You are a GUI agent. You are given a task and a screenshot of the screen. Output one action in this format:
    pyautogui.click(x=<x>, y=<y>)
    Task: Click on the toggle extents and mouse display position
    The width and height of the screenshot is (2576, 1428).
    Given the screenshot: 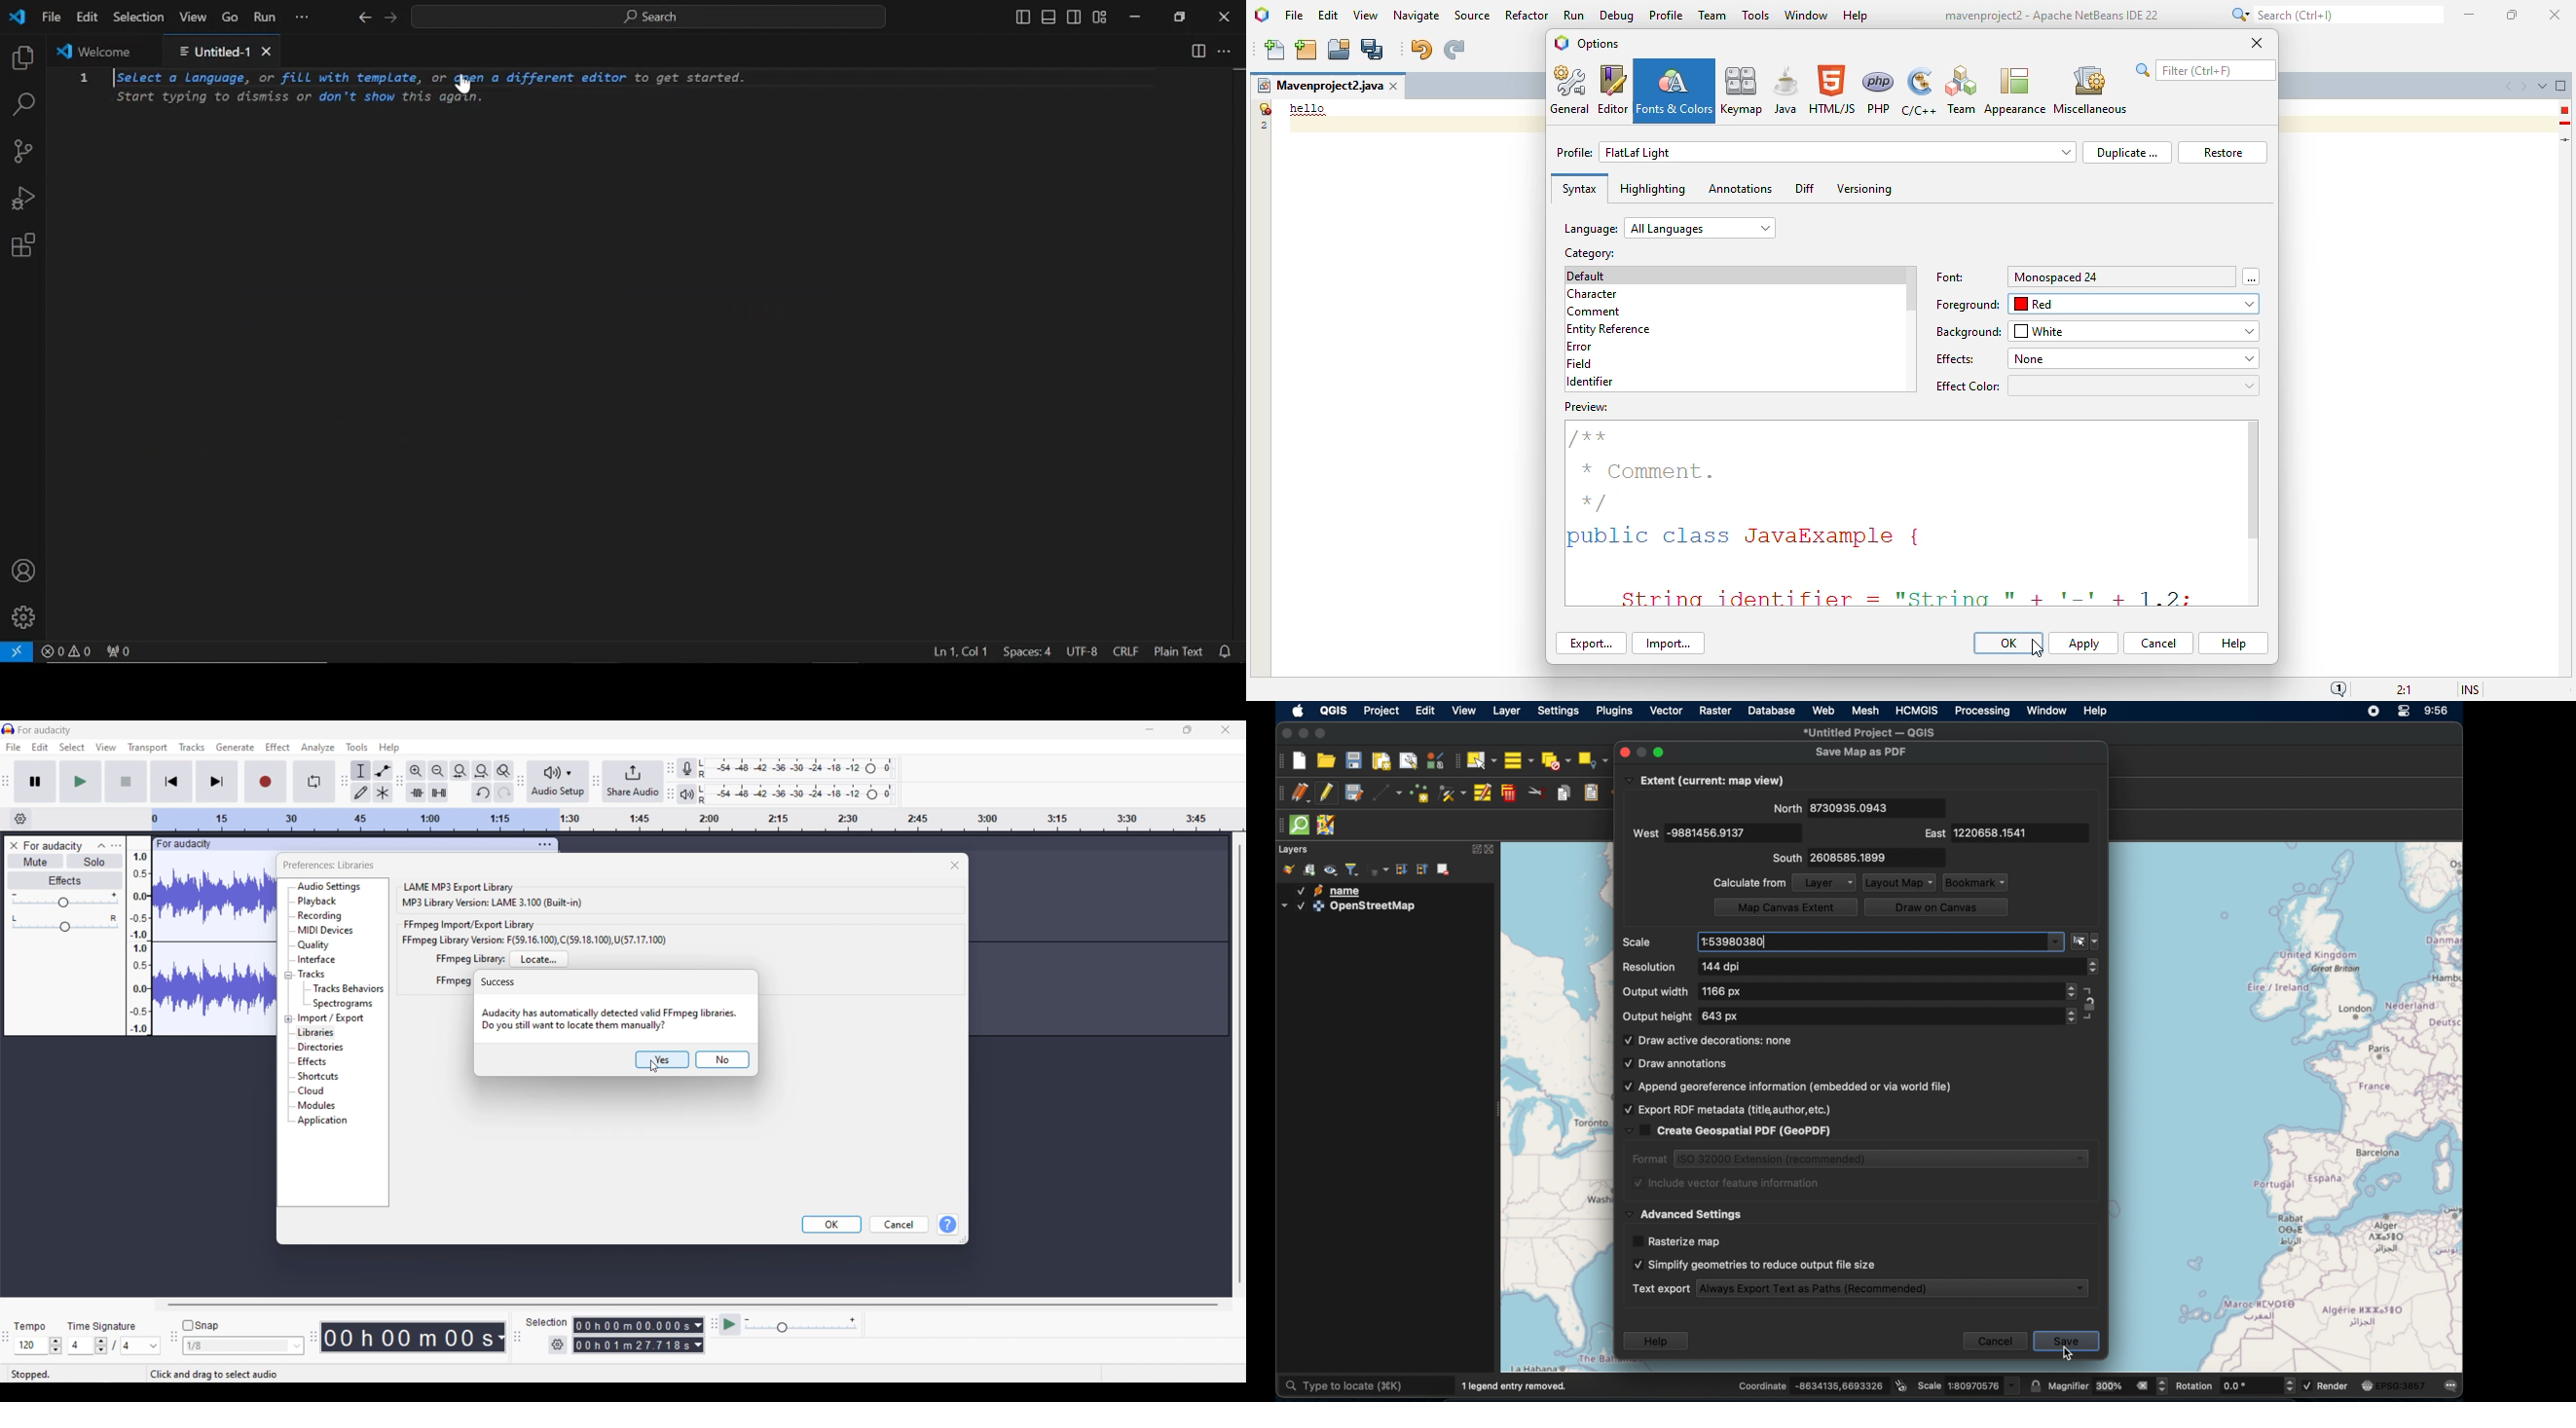 What is the action you would take?
    pyautogui.click(x=1903, y=1384)
    